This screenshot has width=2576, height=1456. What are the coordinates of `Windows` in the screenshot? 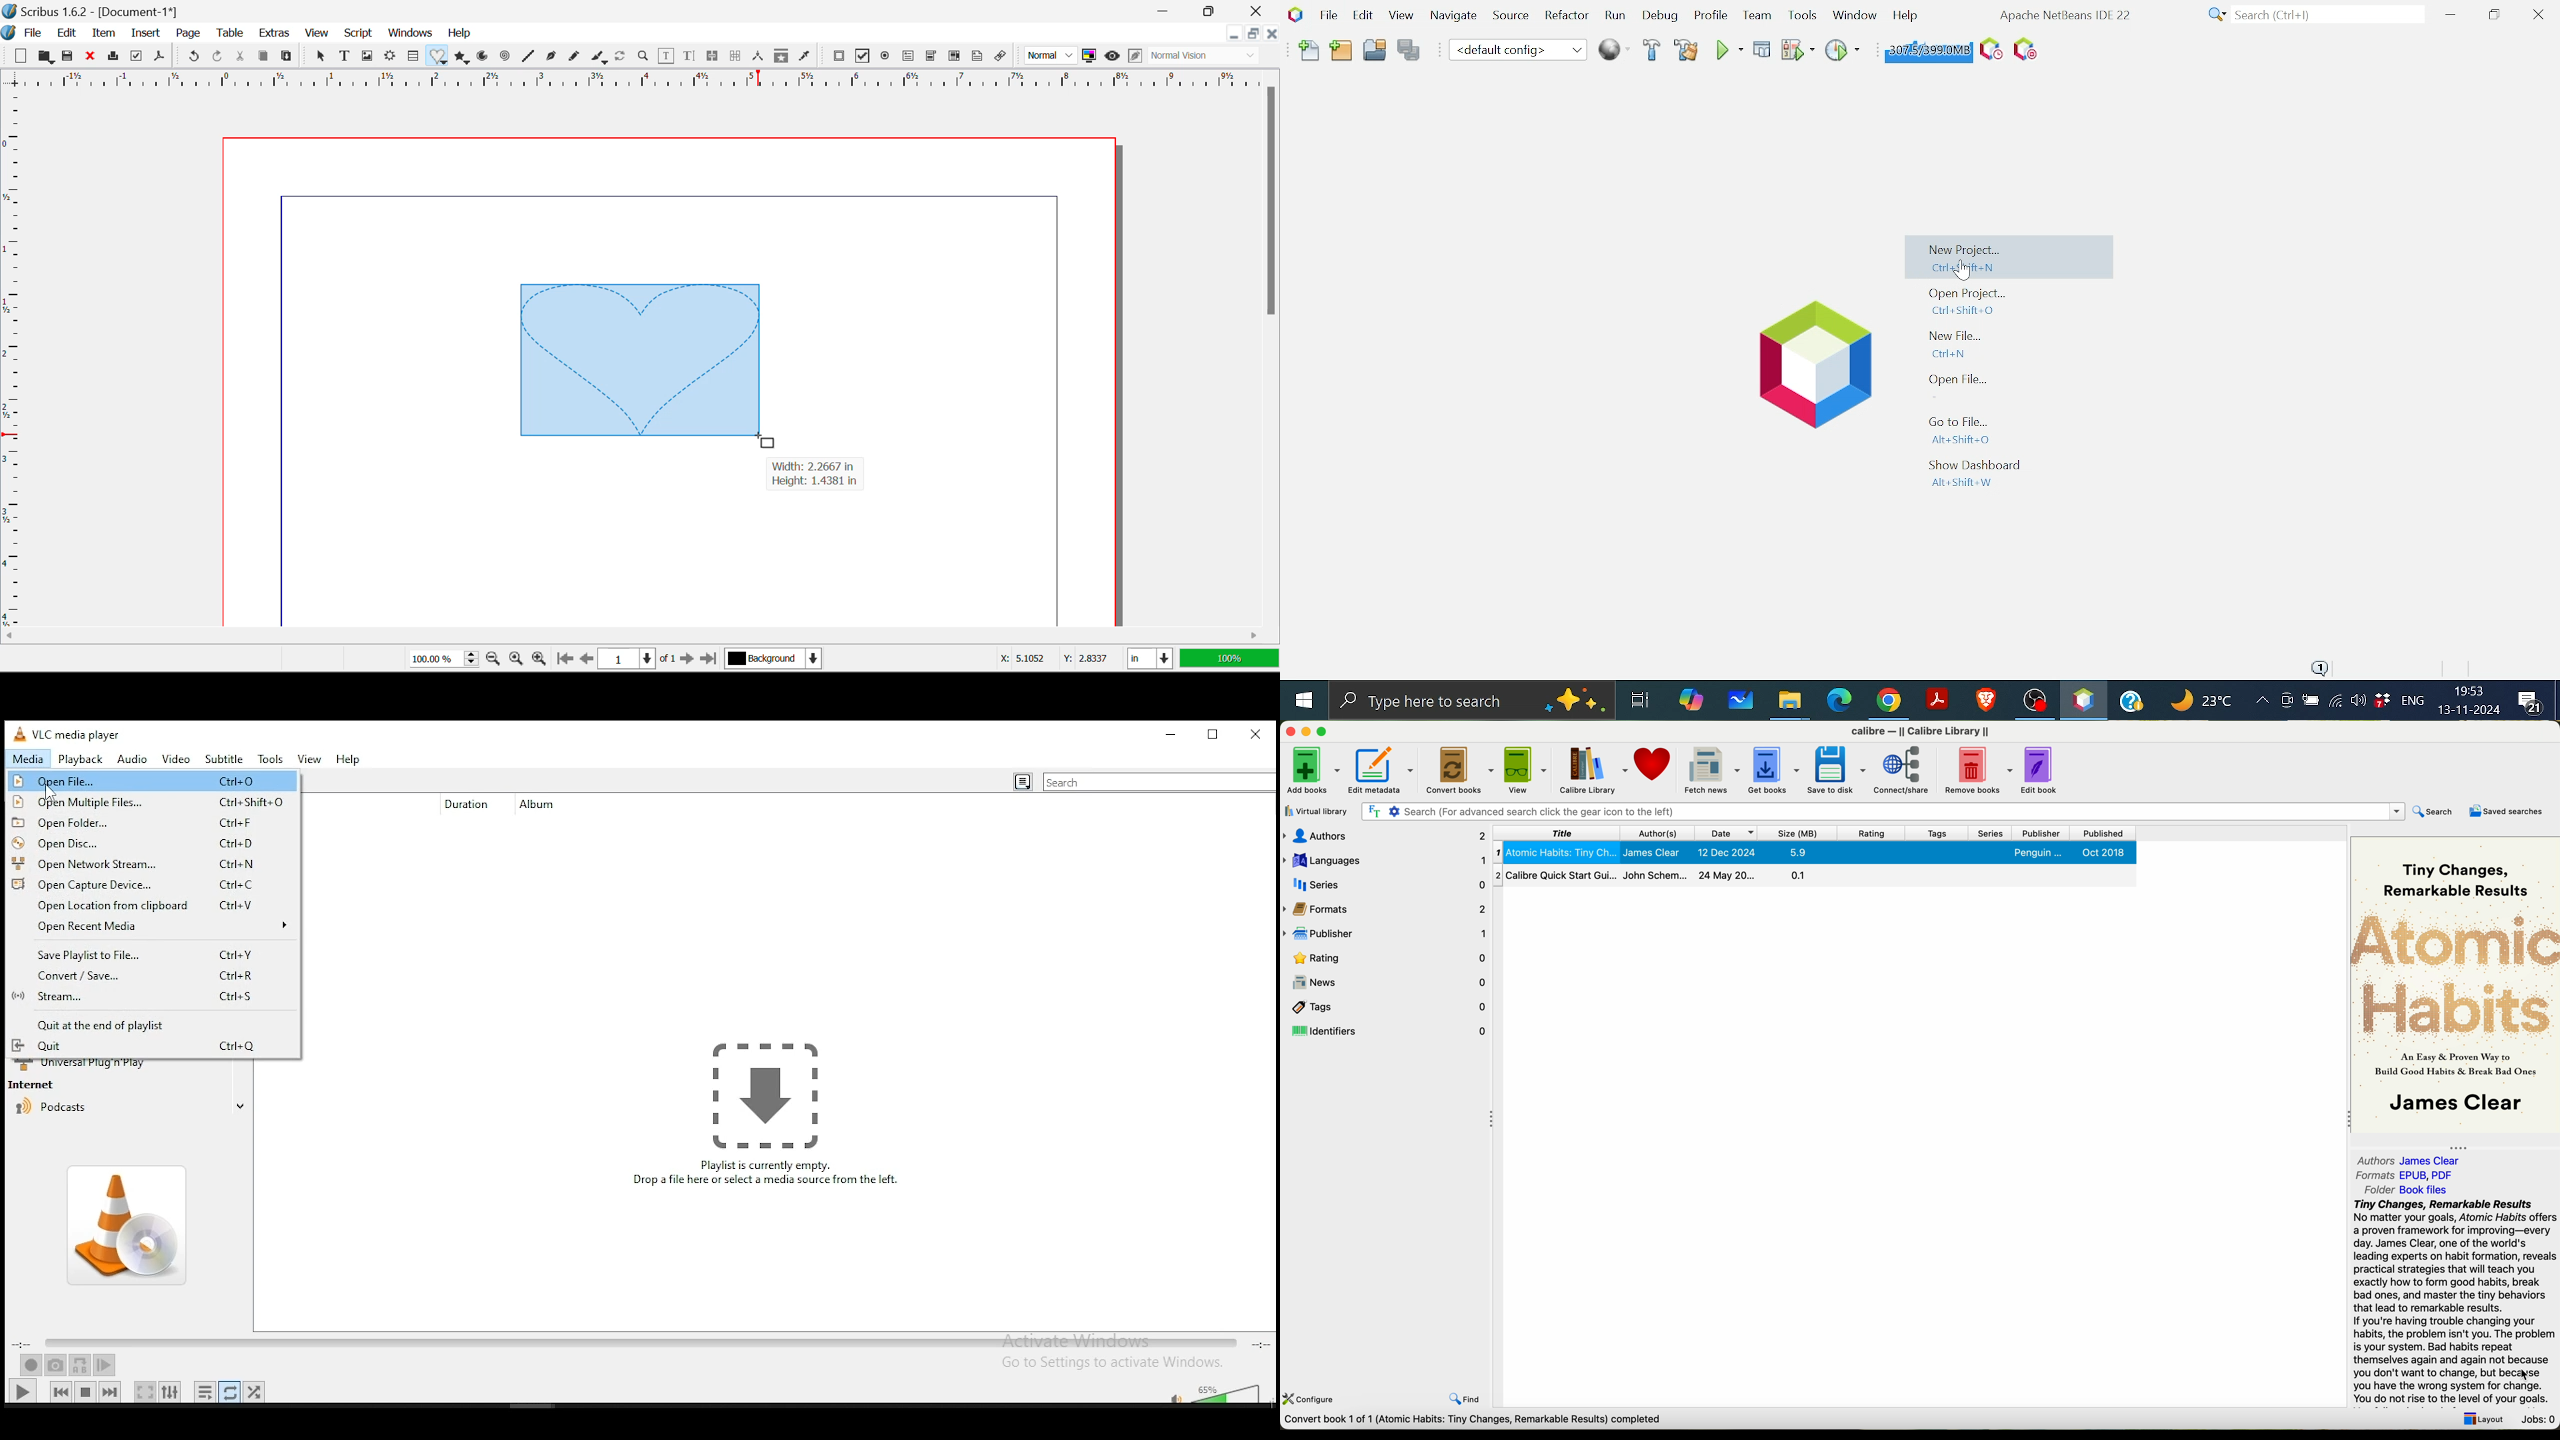 It's located at (411, 33).